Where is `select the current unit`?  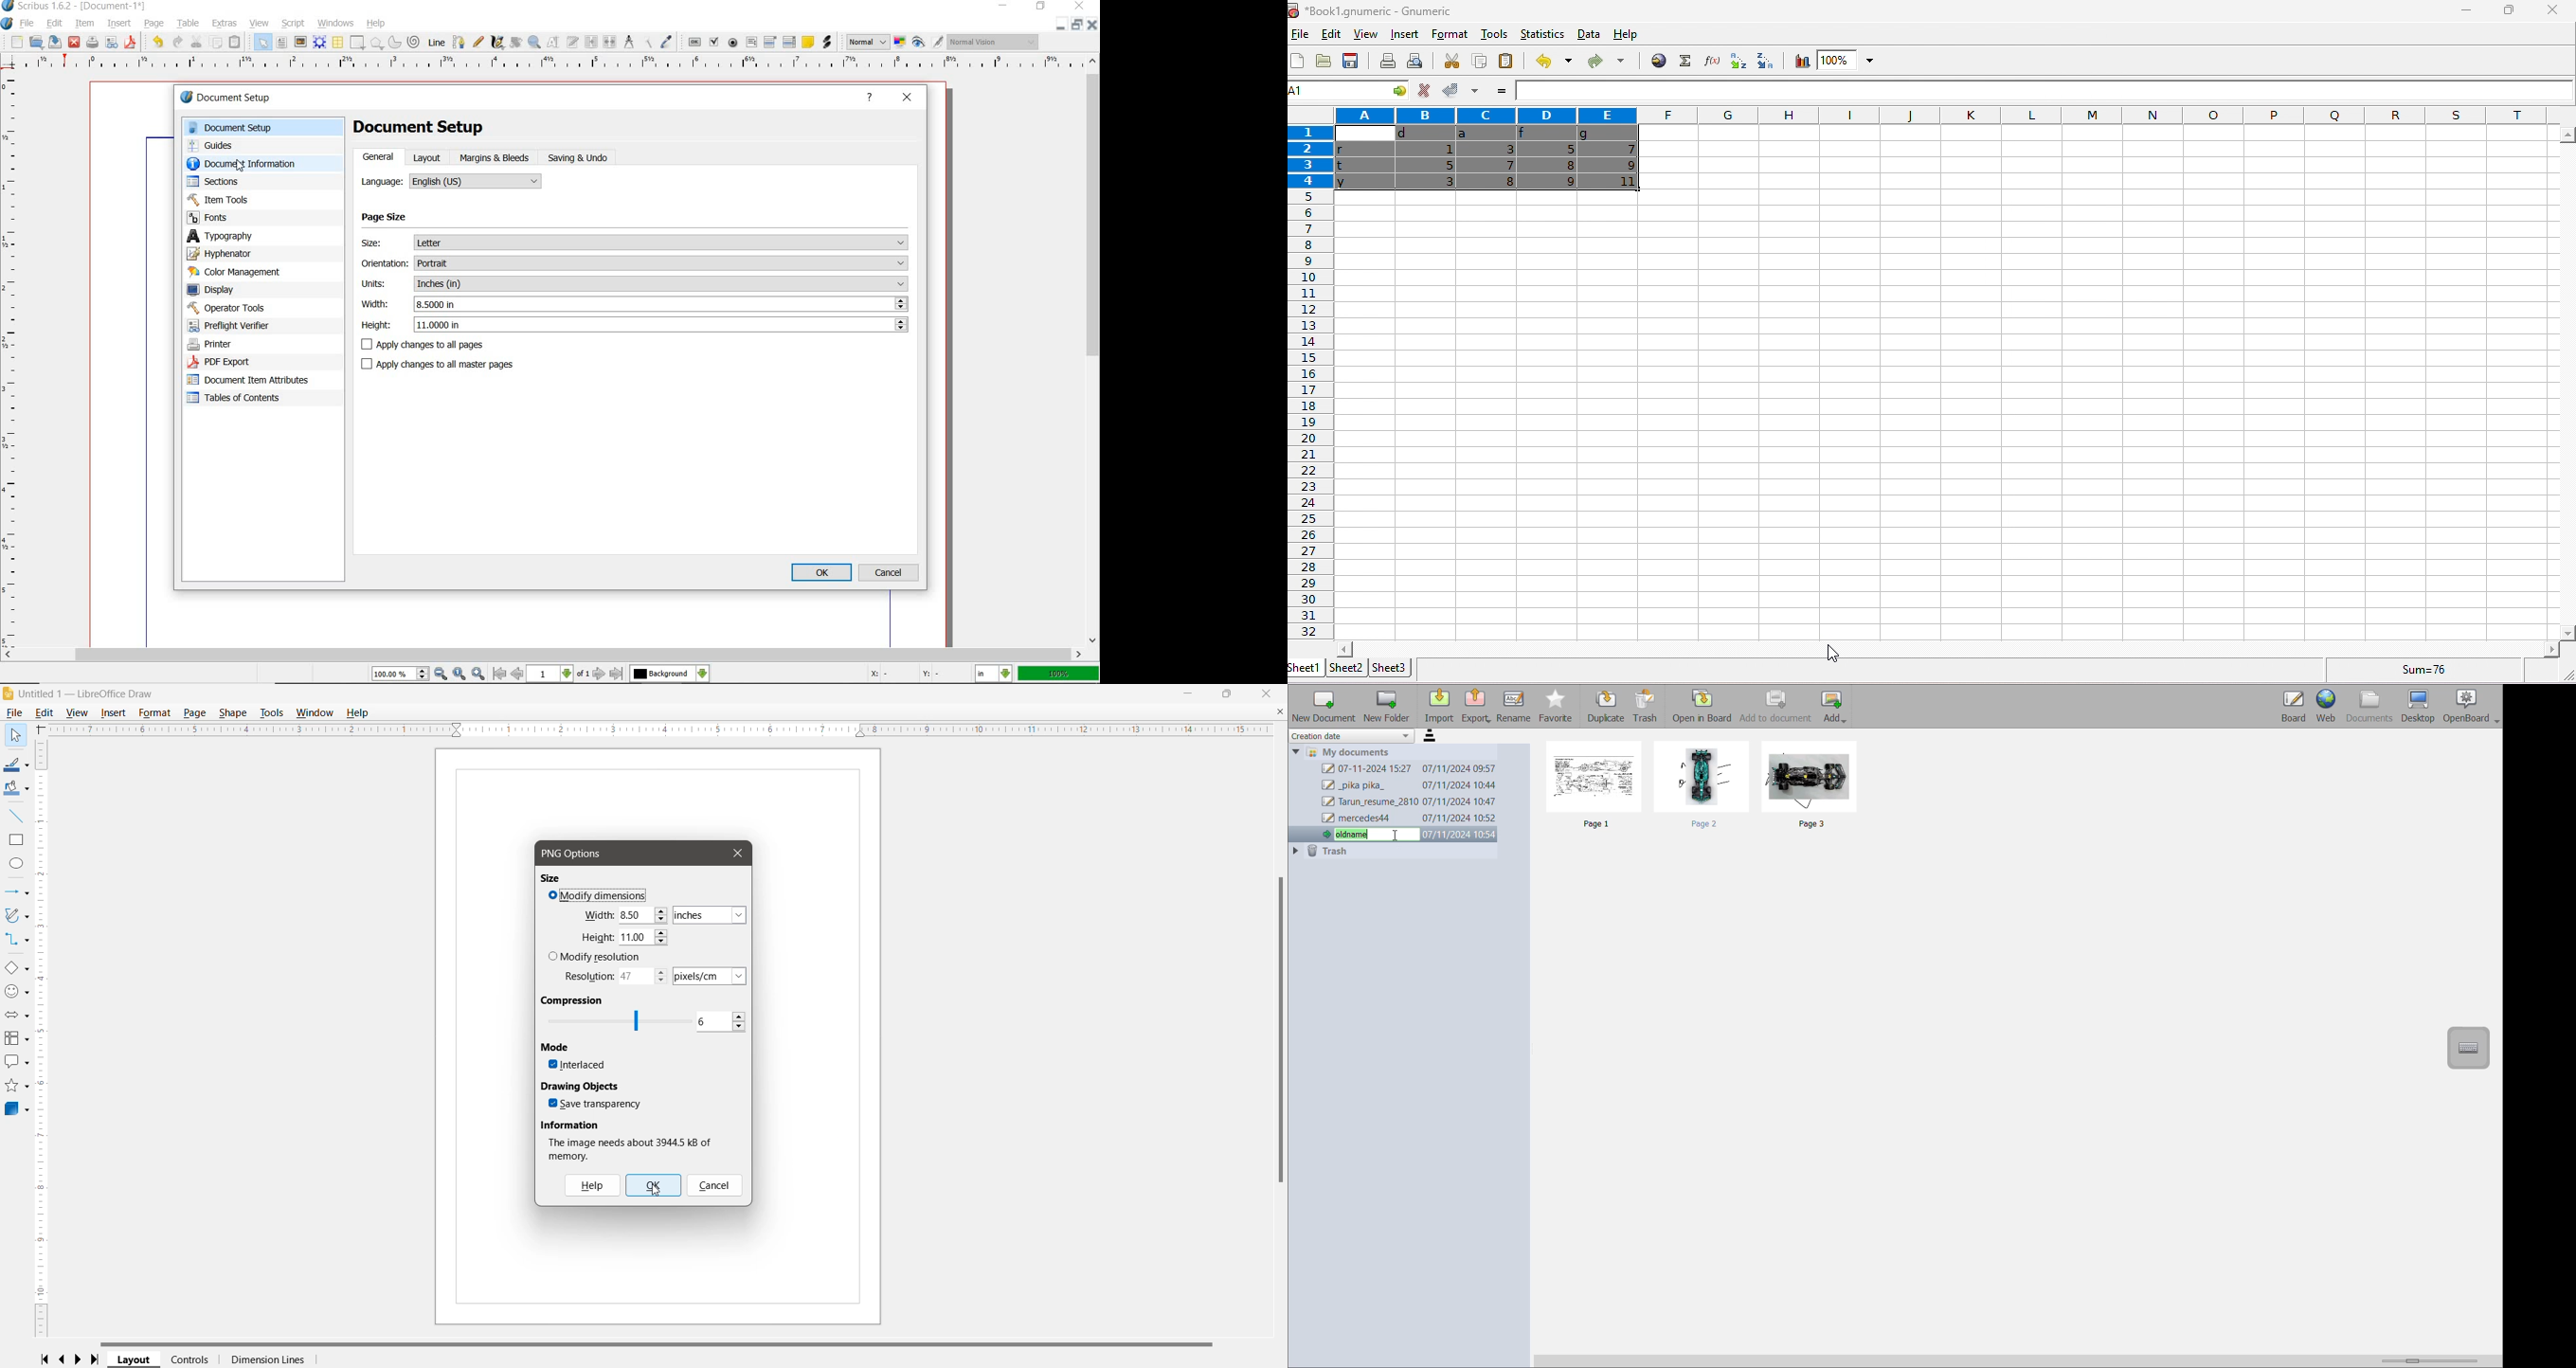
select the current unit is located at coordinates (994, 674).